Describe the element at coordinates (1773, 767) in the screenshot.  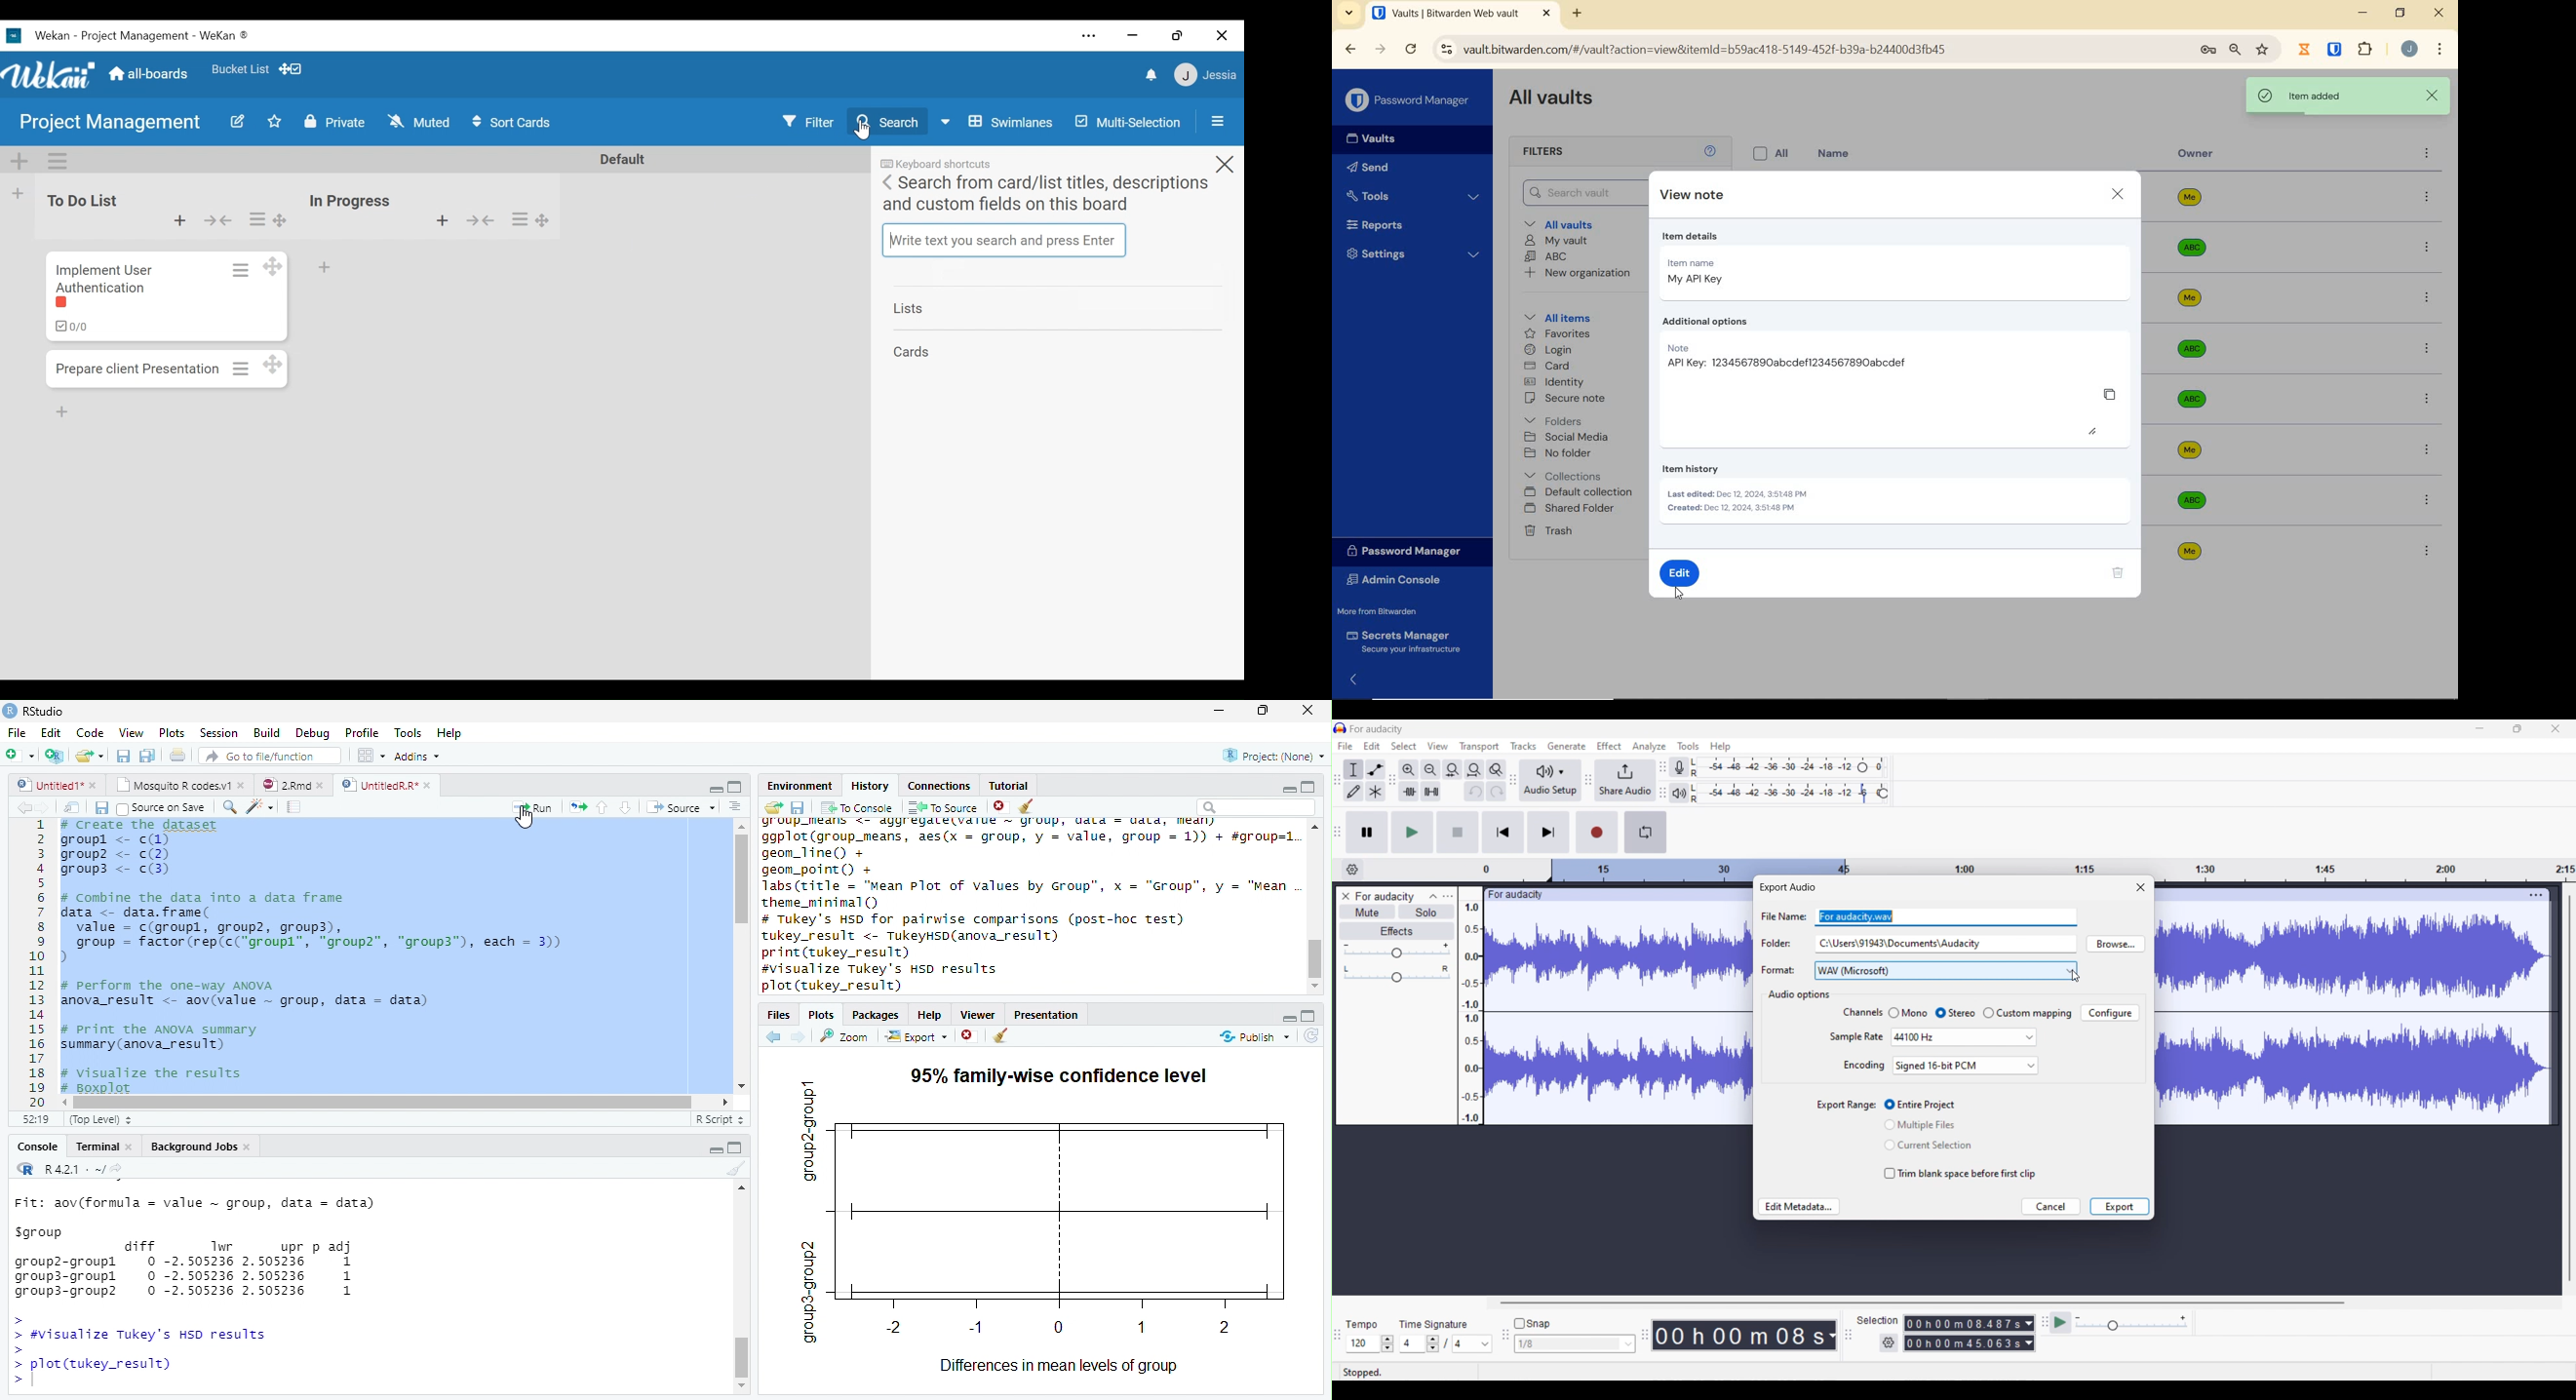
I see `Recording level` at that location.